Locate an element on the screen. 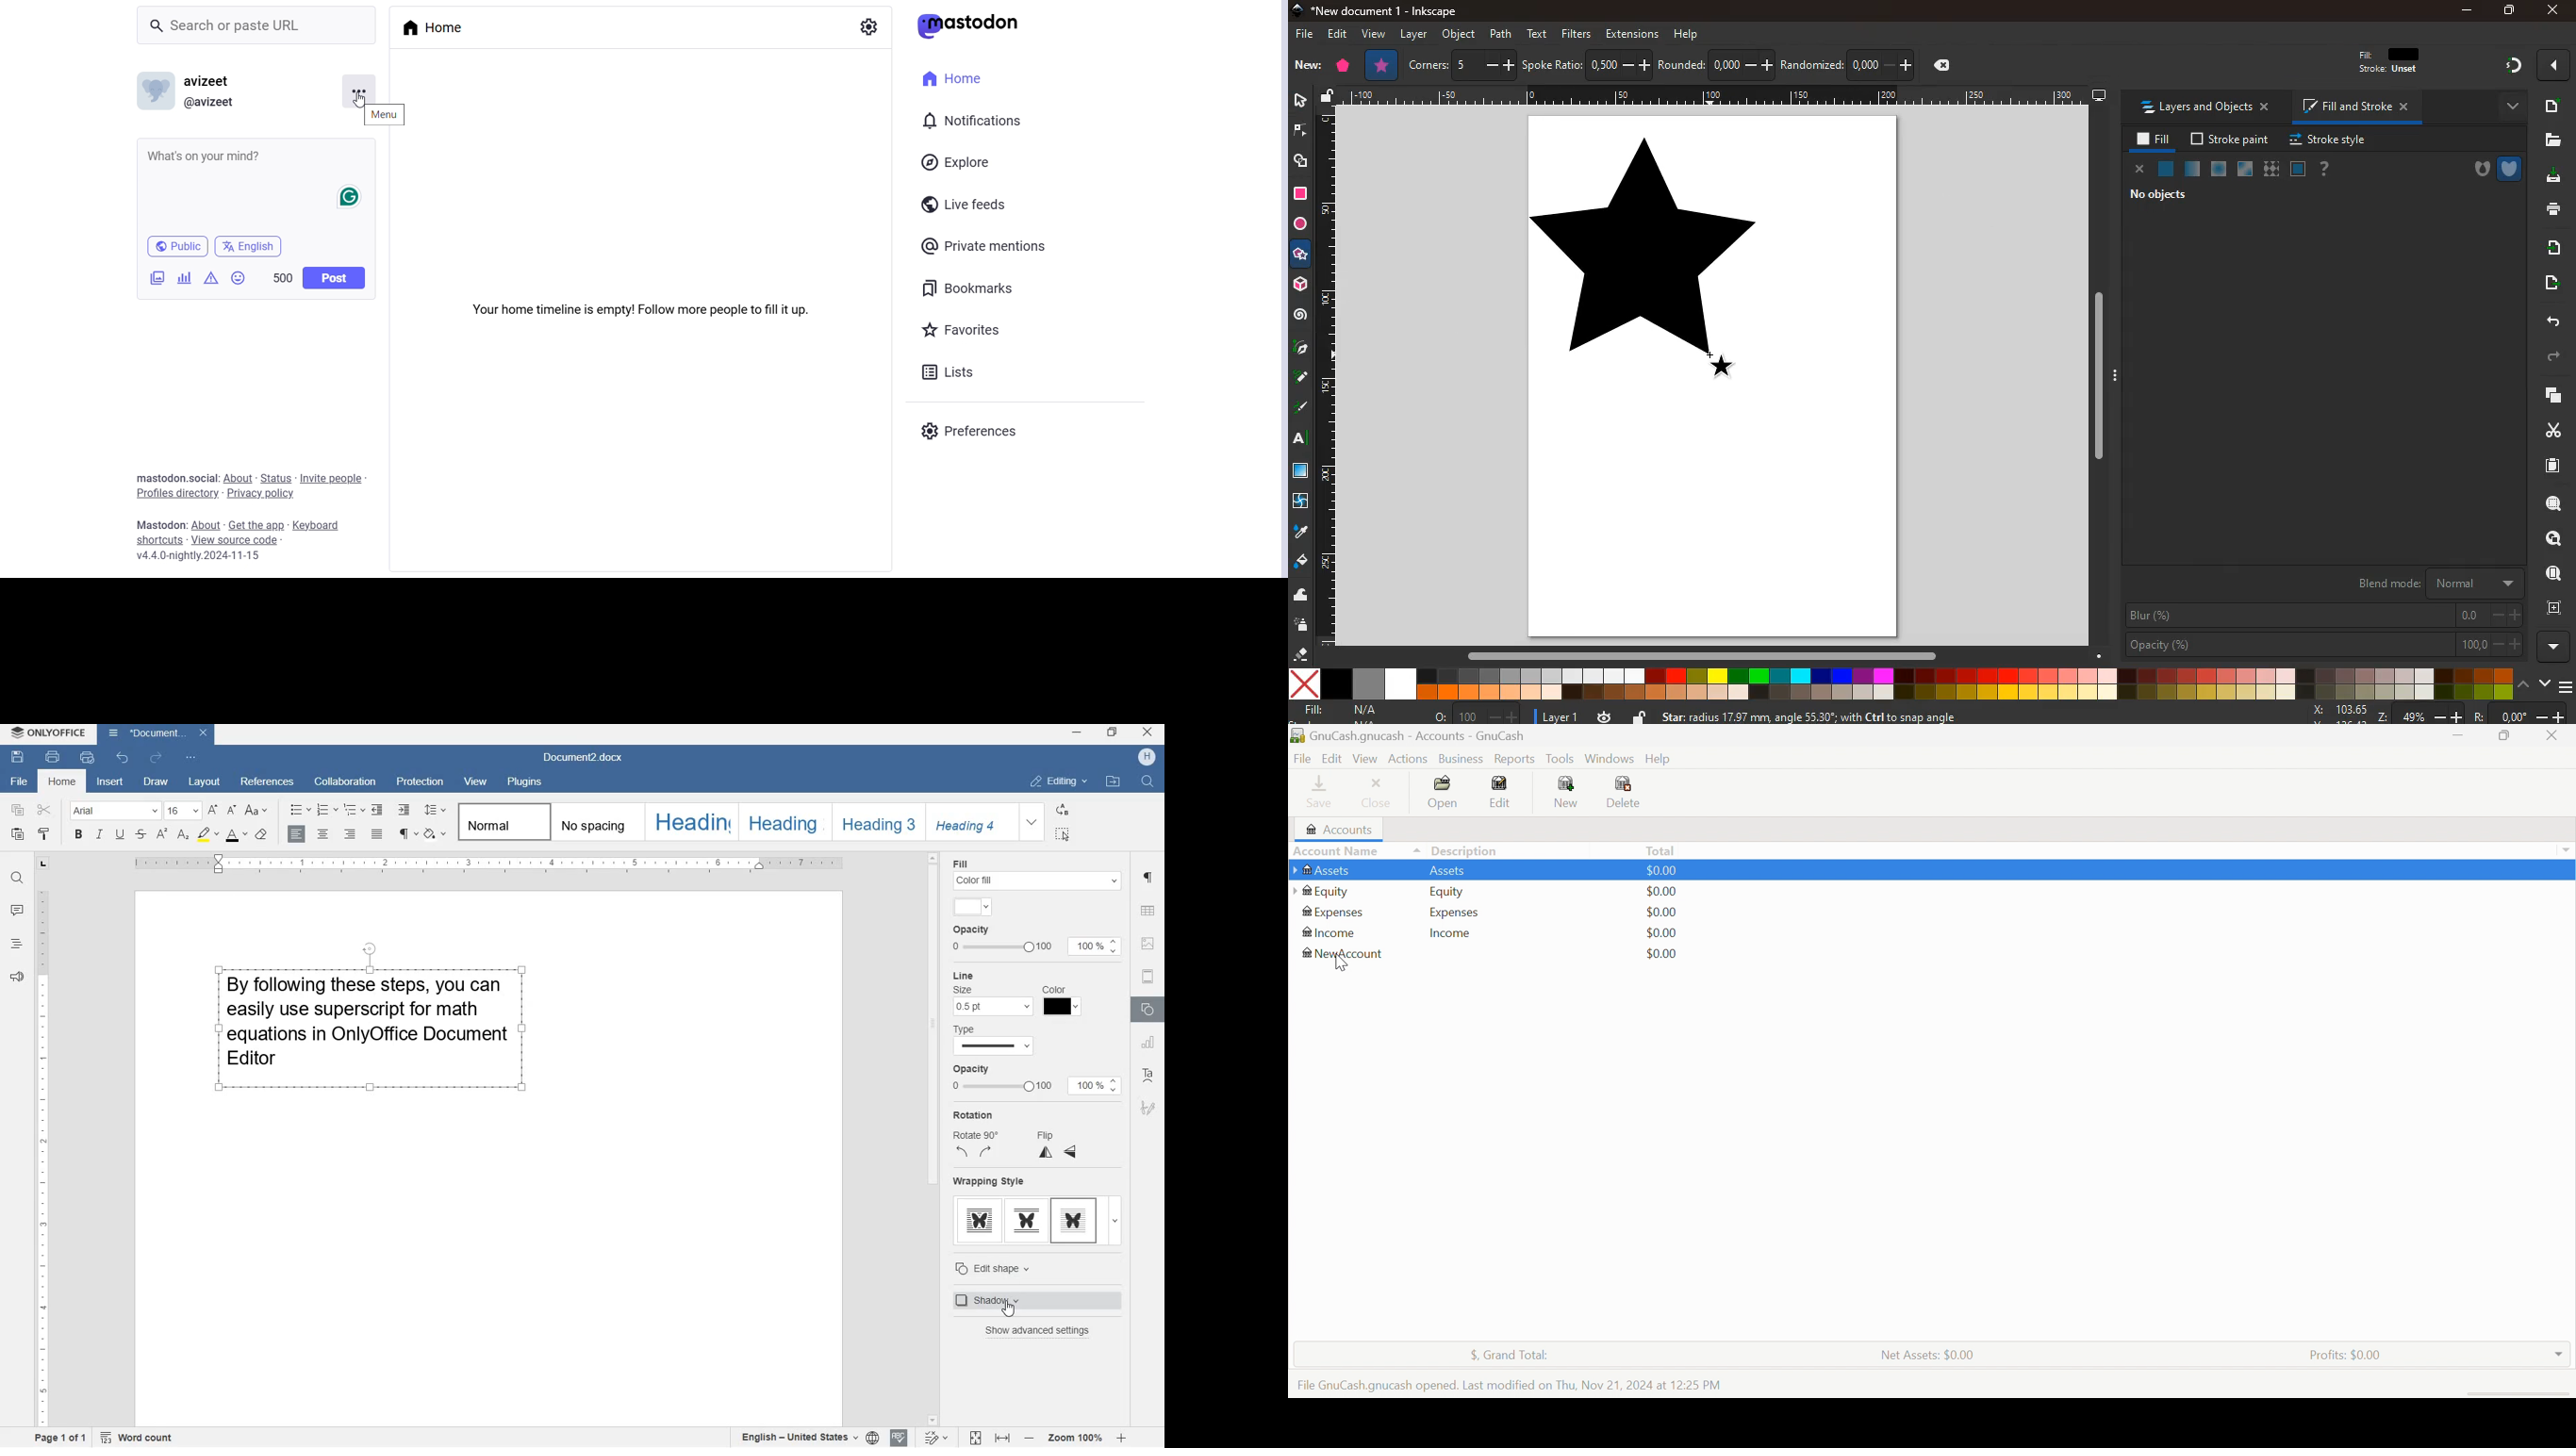  star is located at coordinates (1382, 65).